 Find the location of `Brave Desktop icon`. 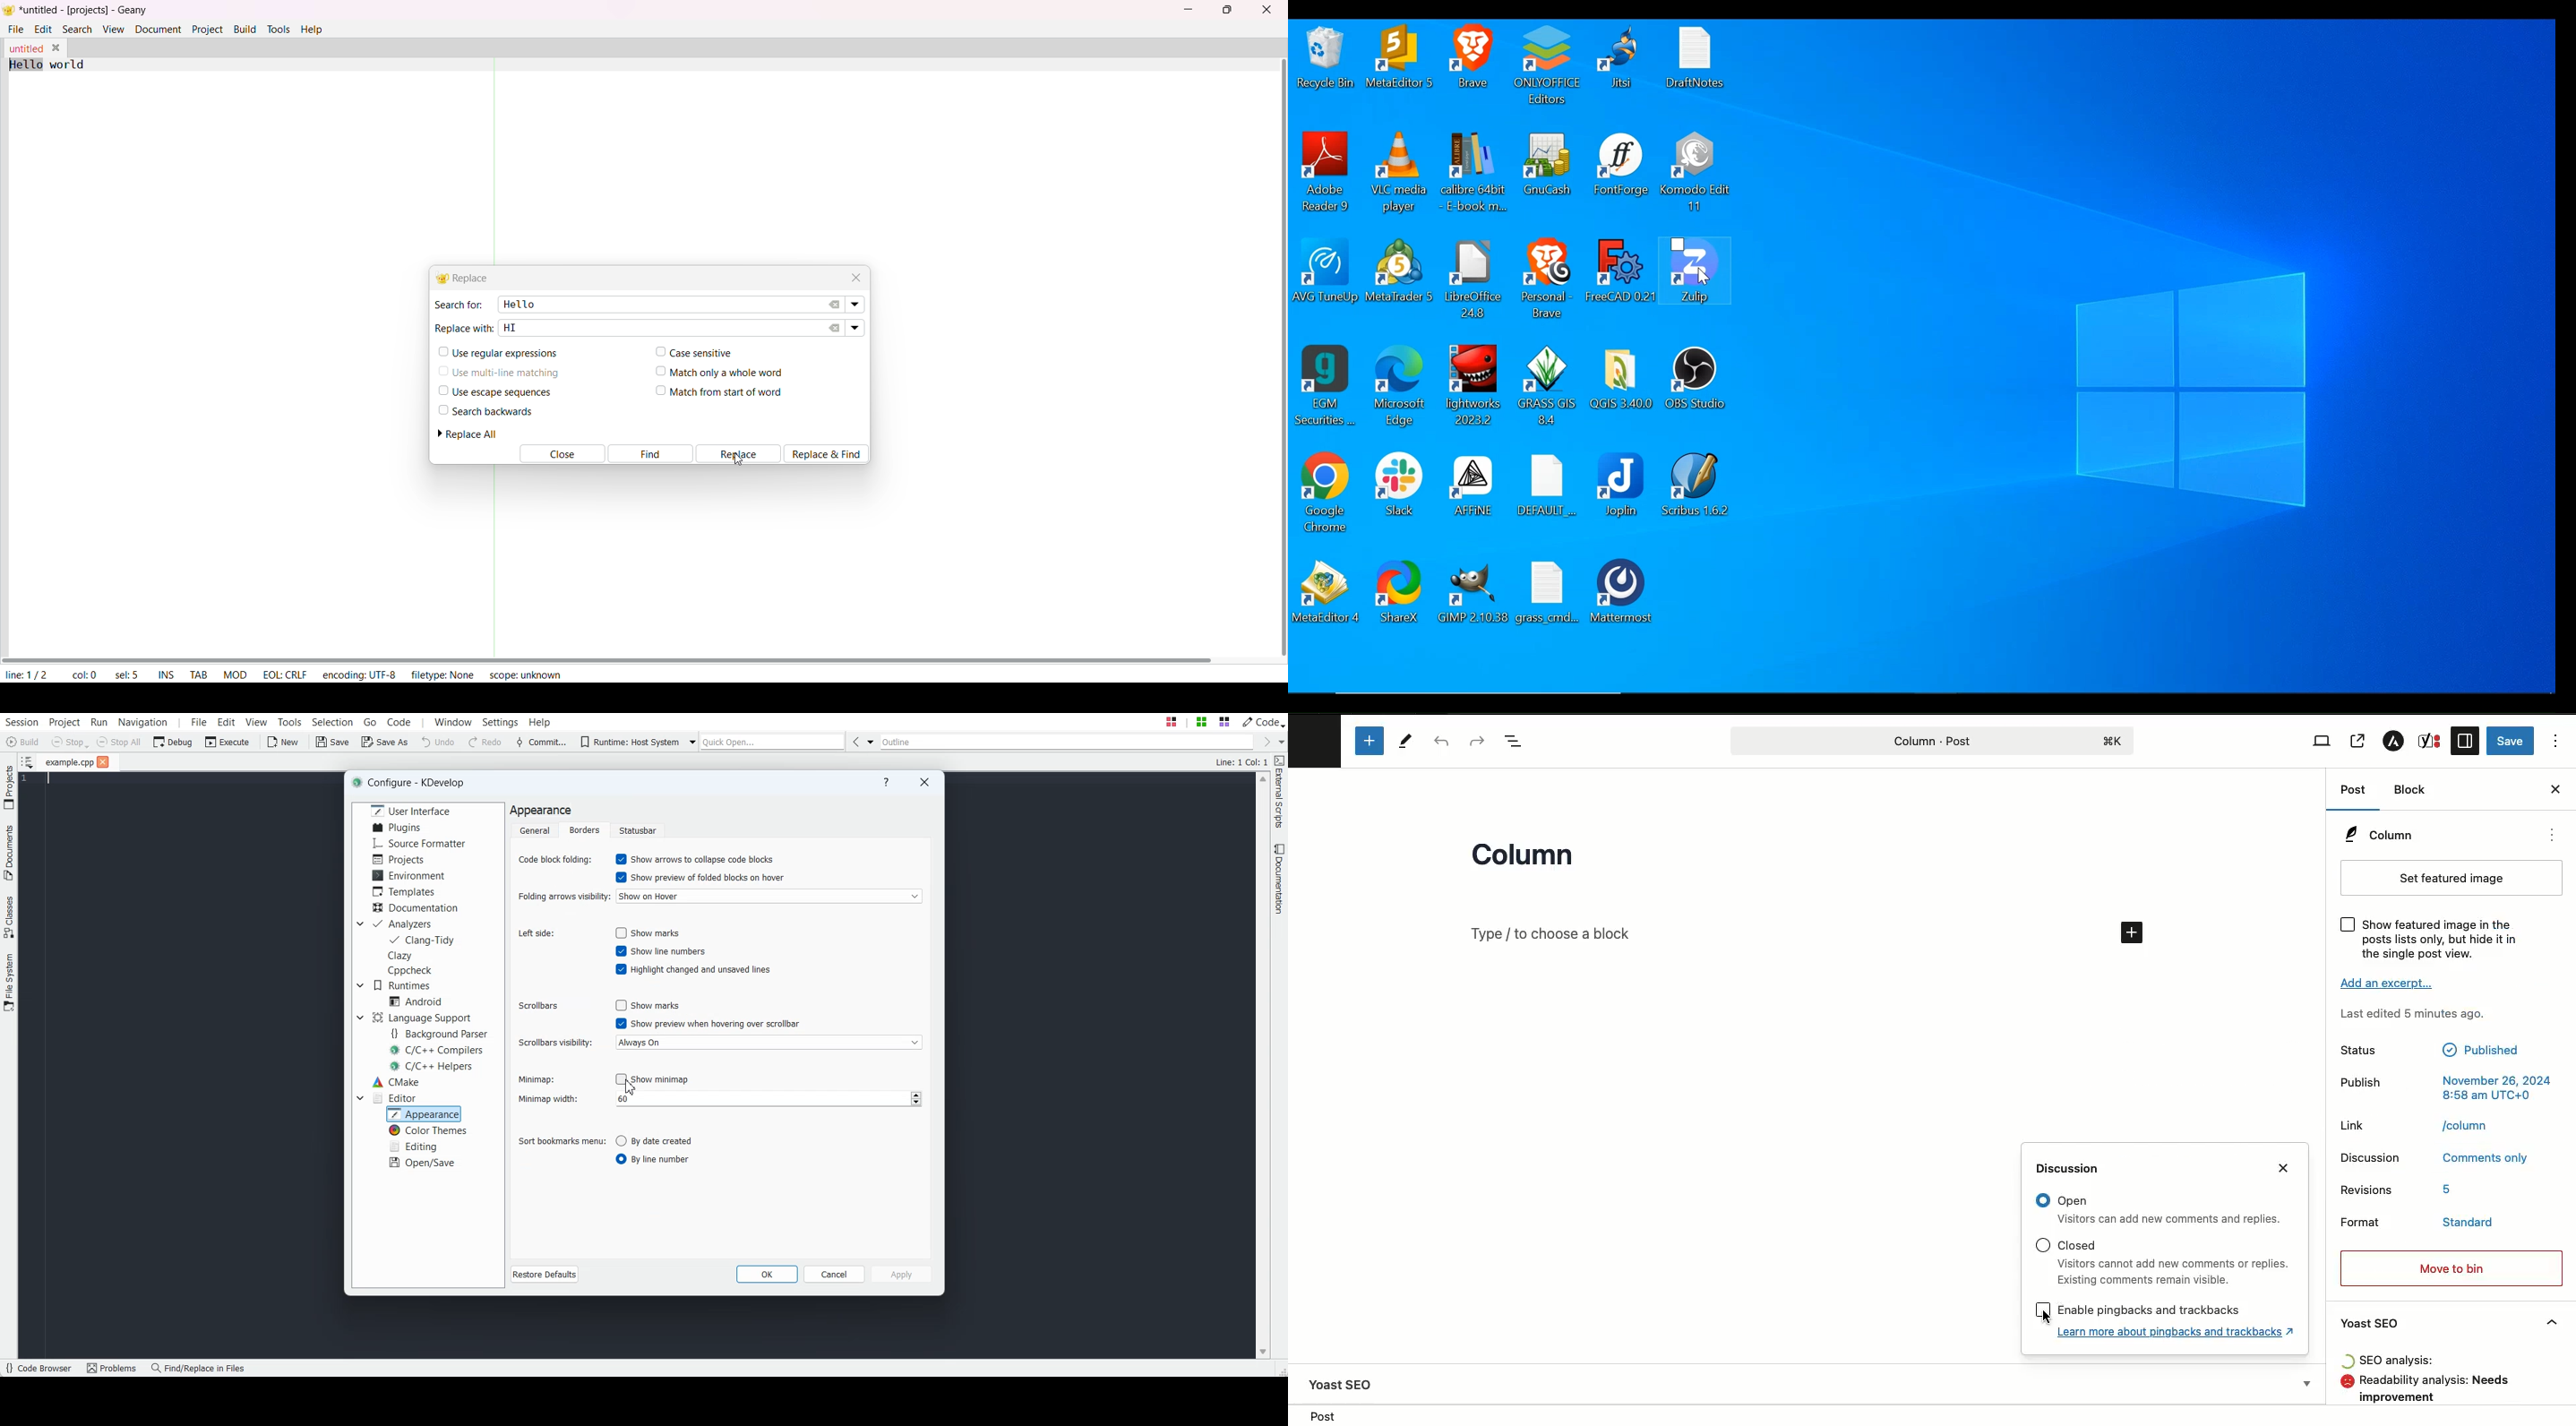

Brave Desktop icon is located at coordinates (1475, 57).